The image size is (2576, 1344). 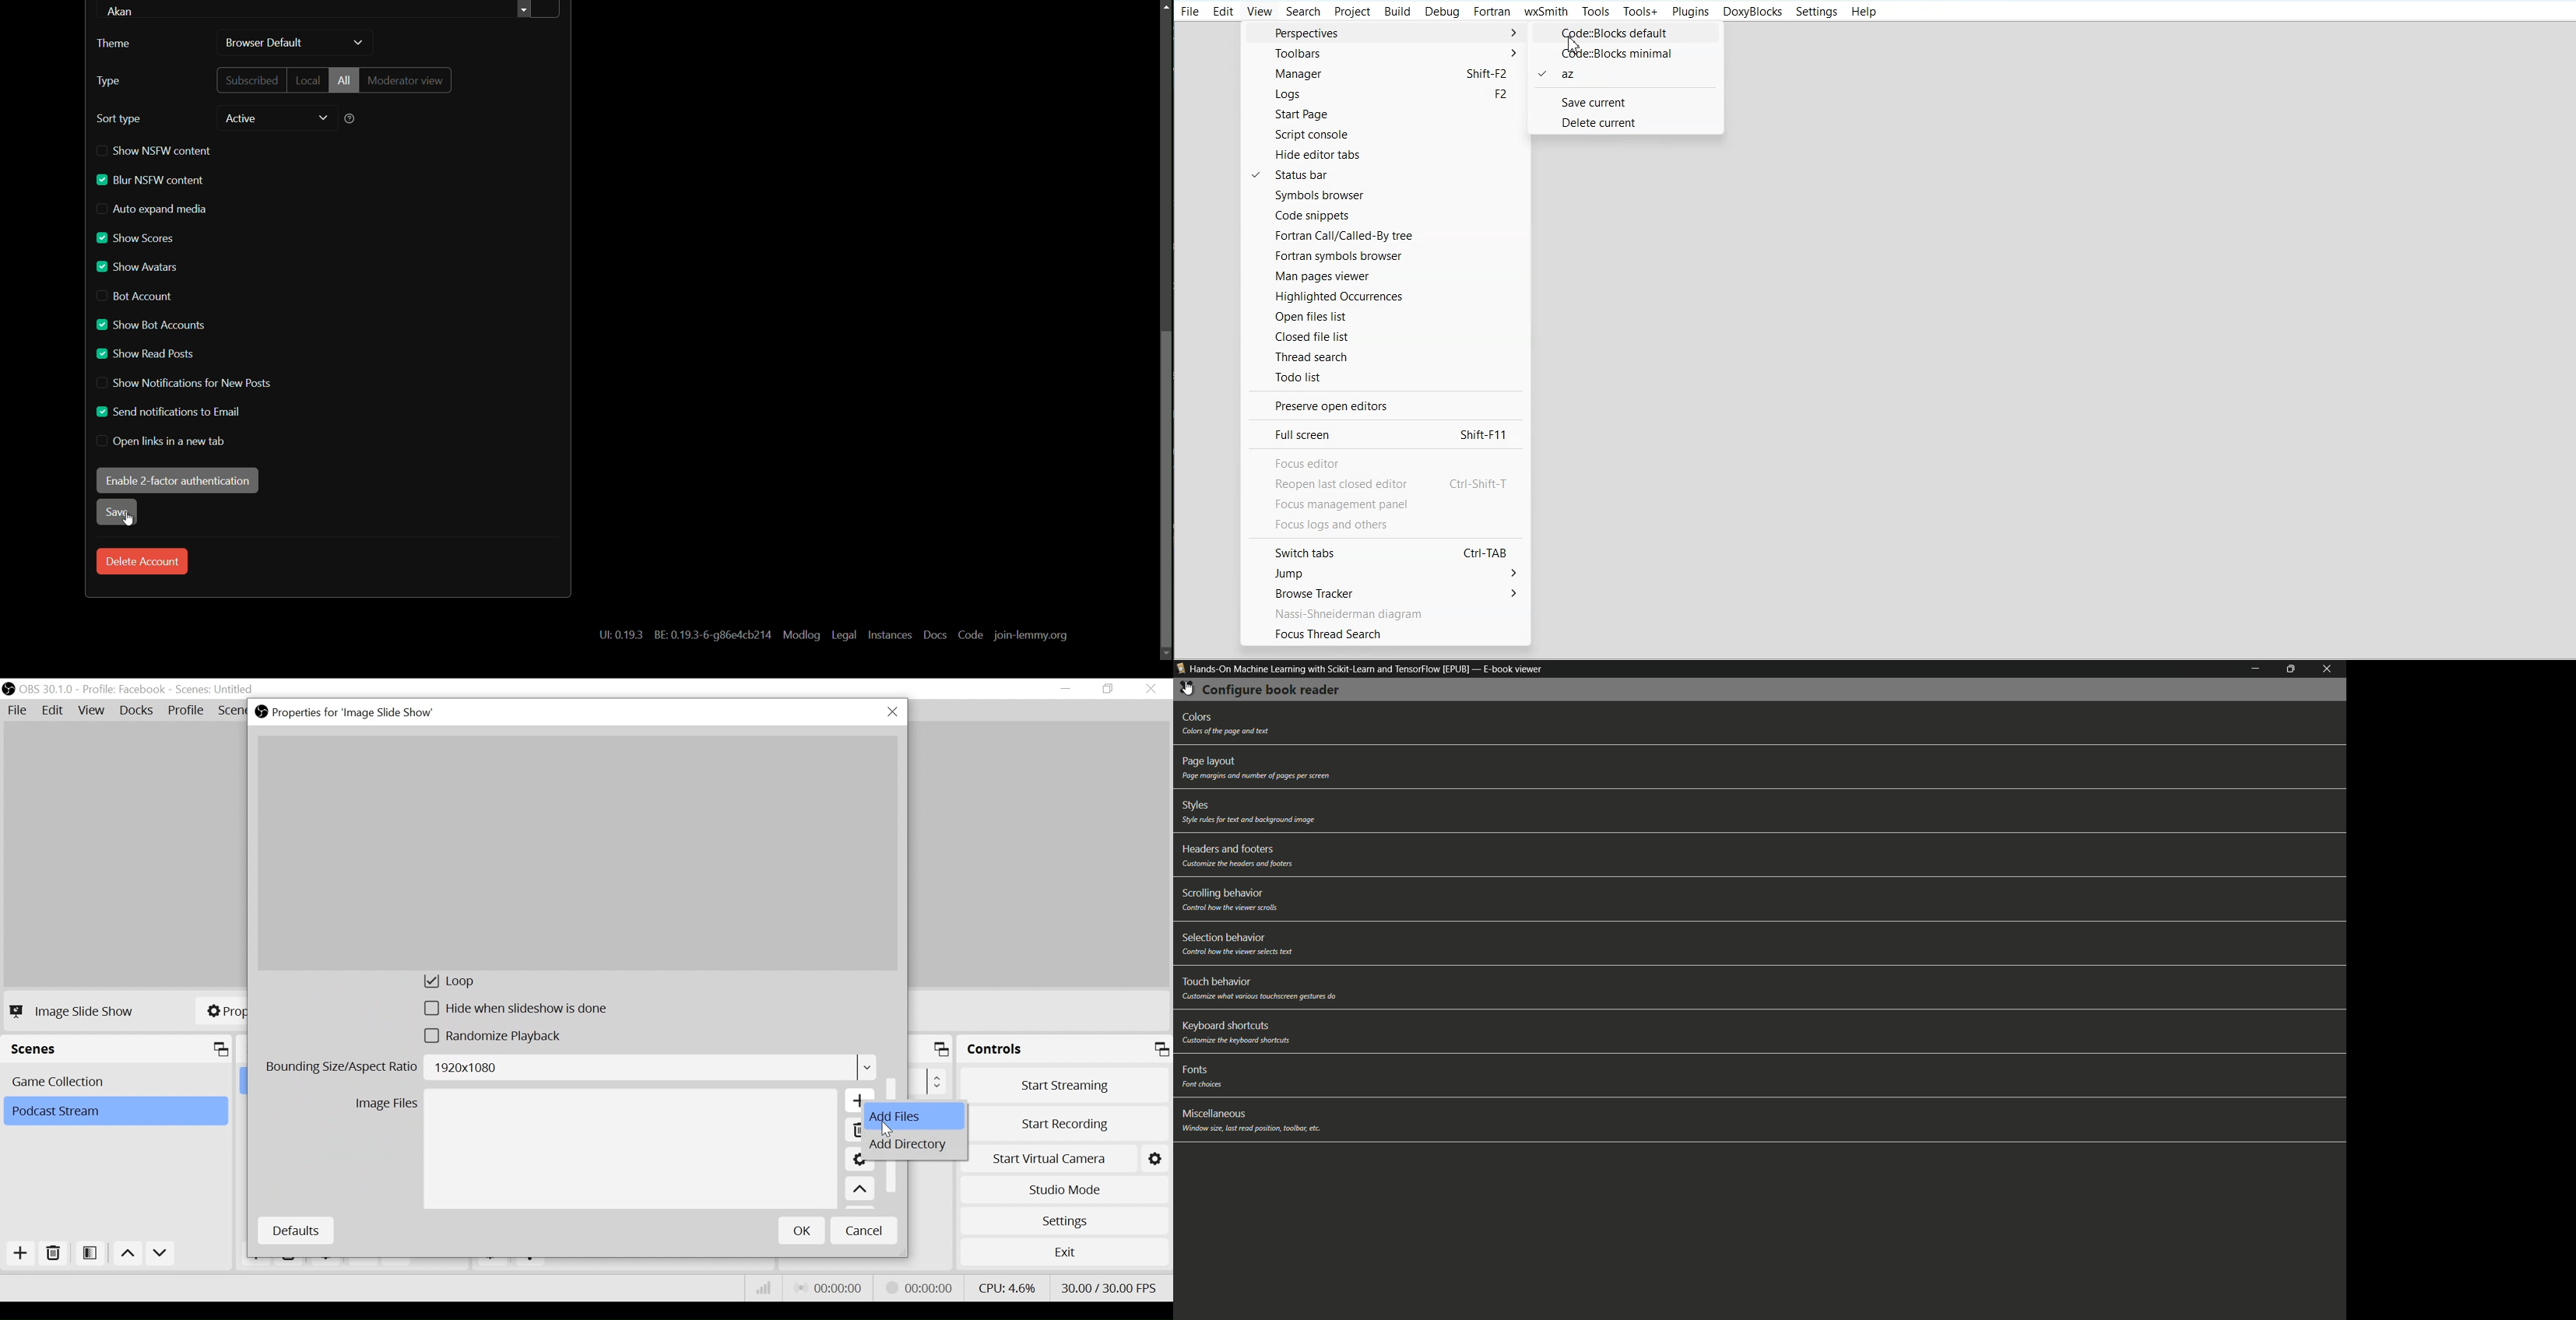 What do you see at coordinates (1492, 12) in the screenshot?
I see `Fortran` at bounding box center [1492, 12].